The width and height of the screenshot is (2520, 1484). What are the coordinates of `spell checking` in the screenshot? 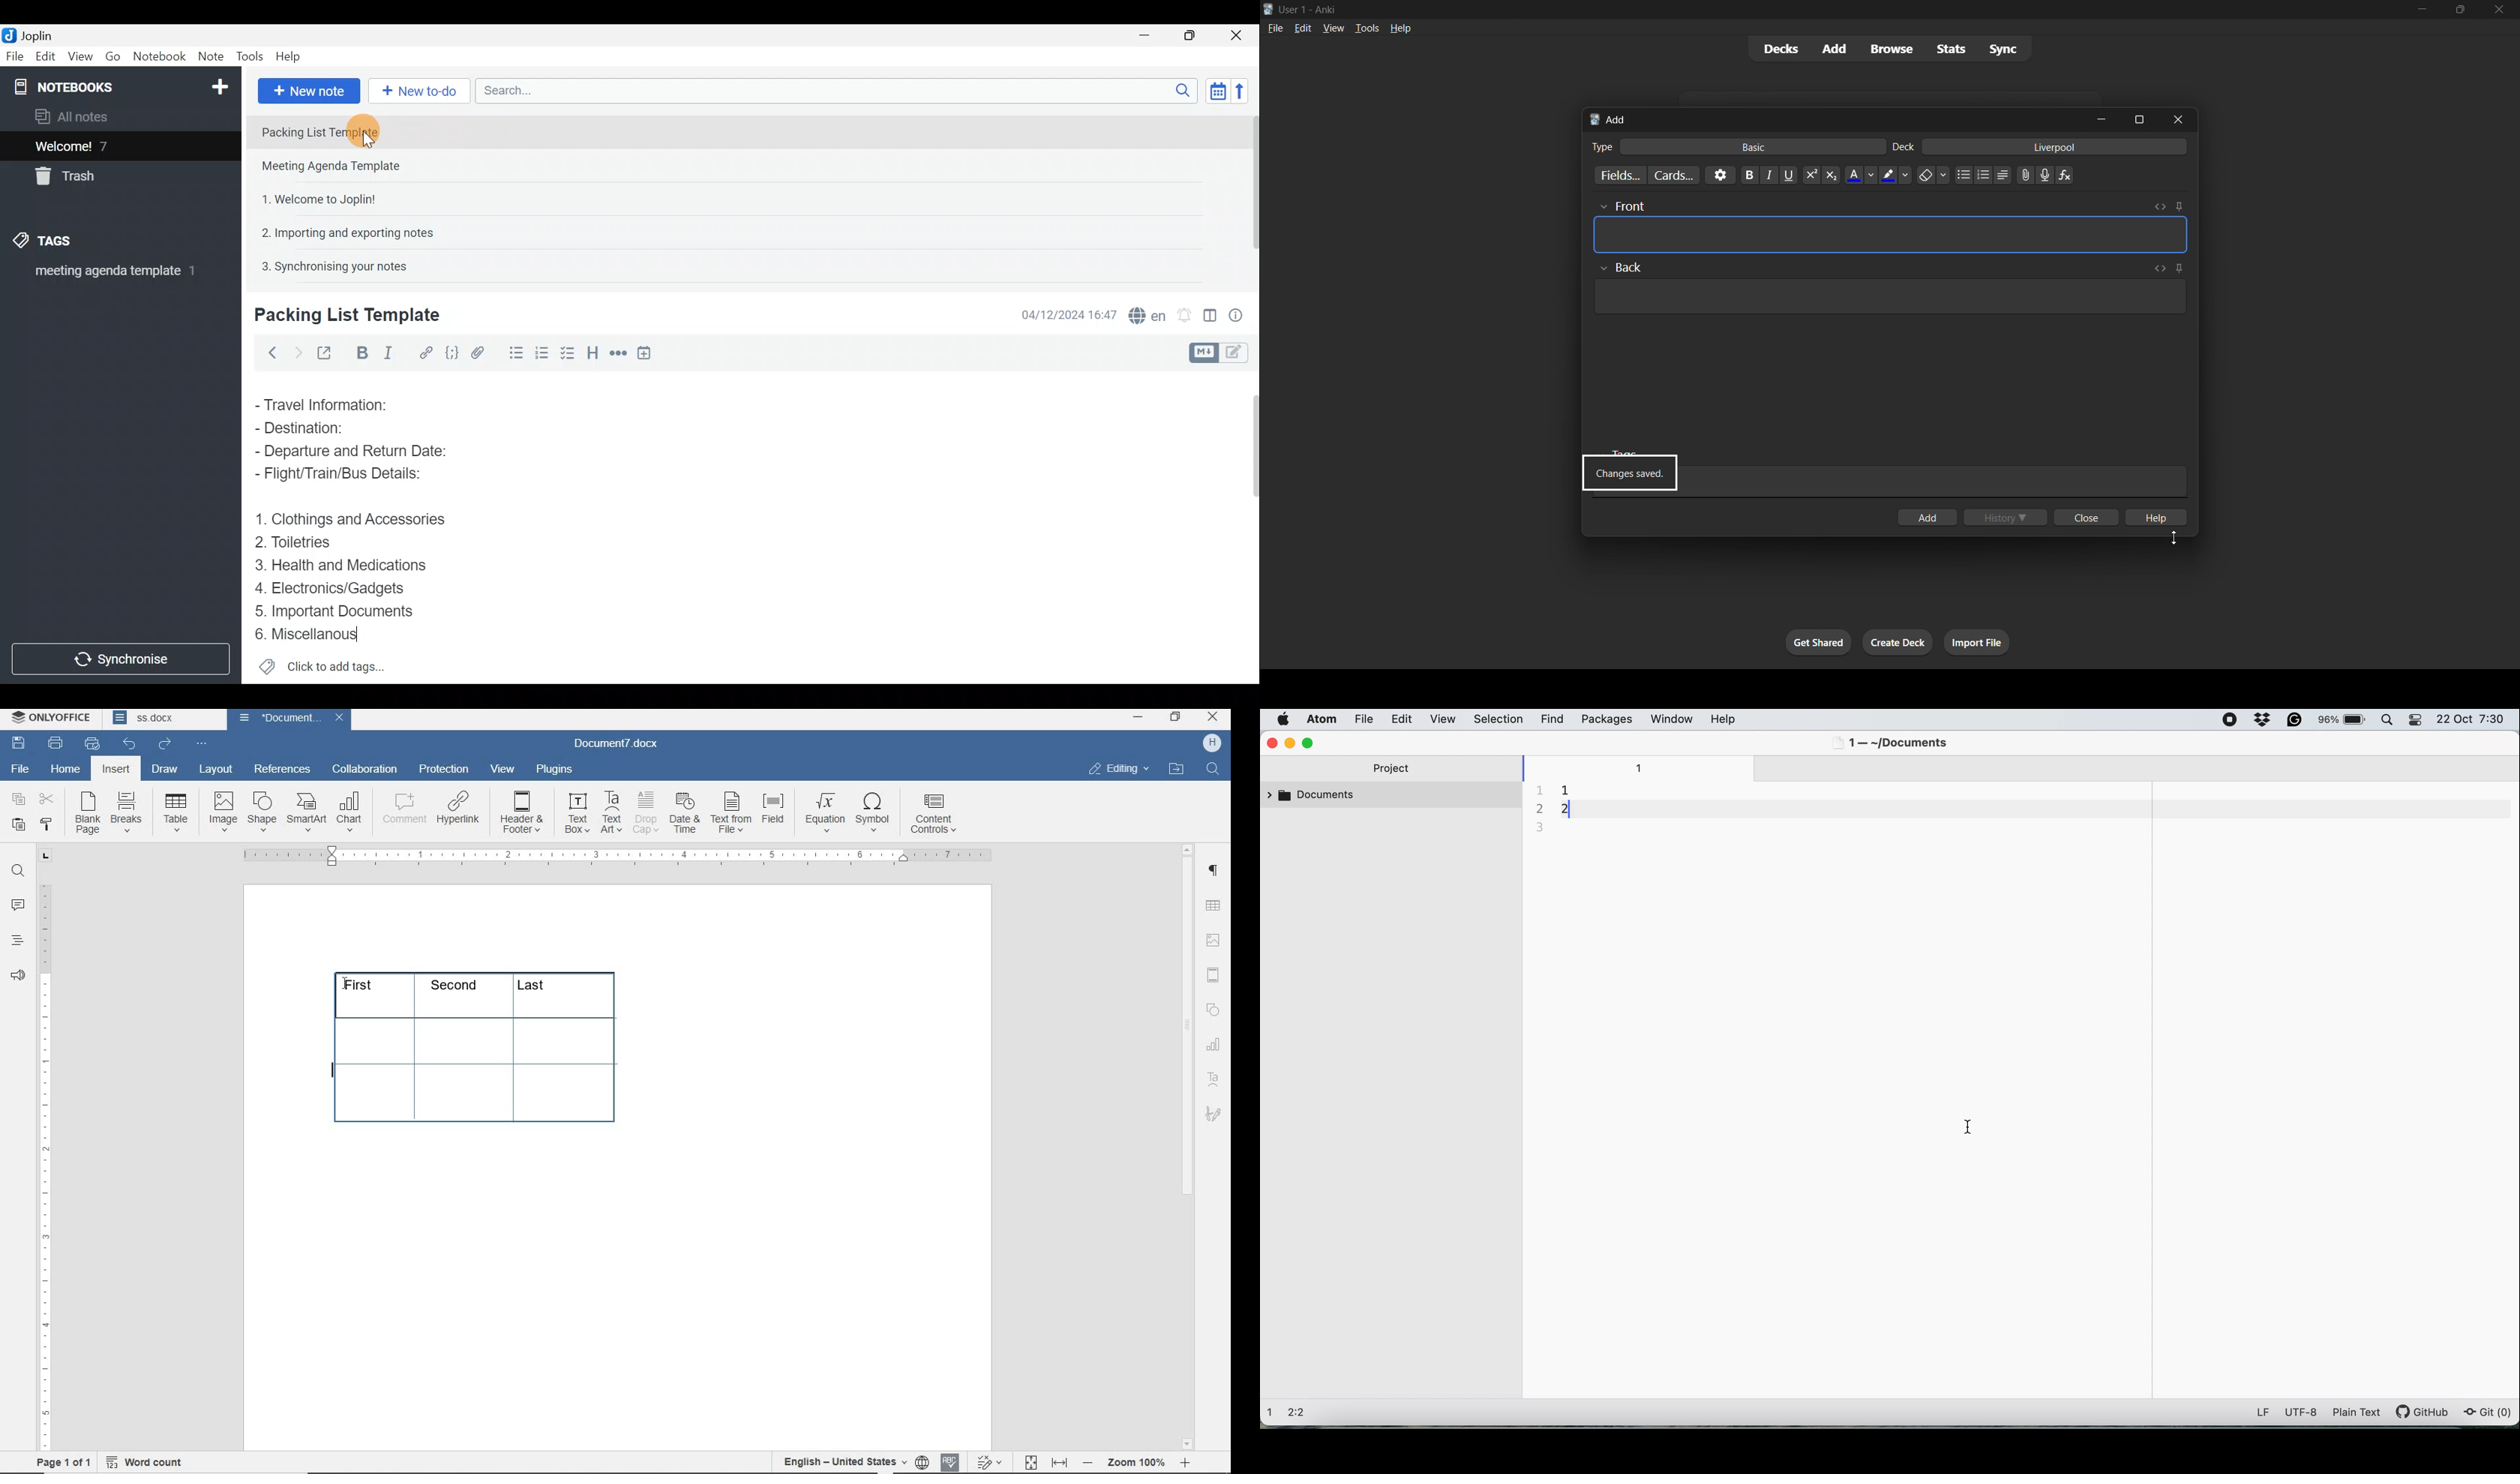 It's located at (951, 1461).